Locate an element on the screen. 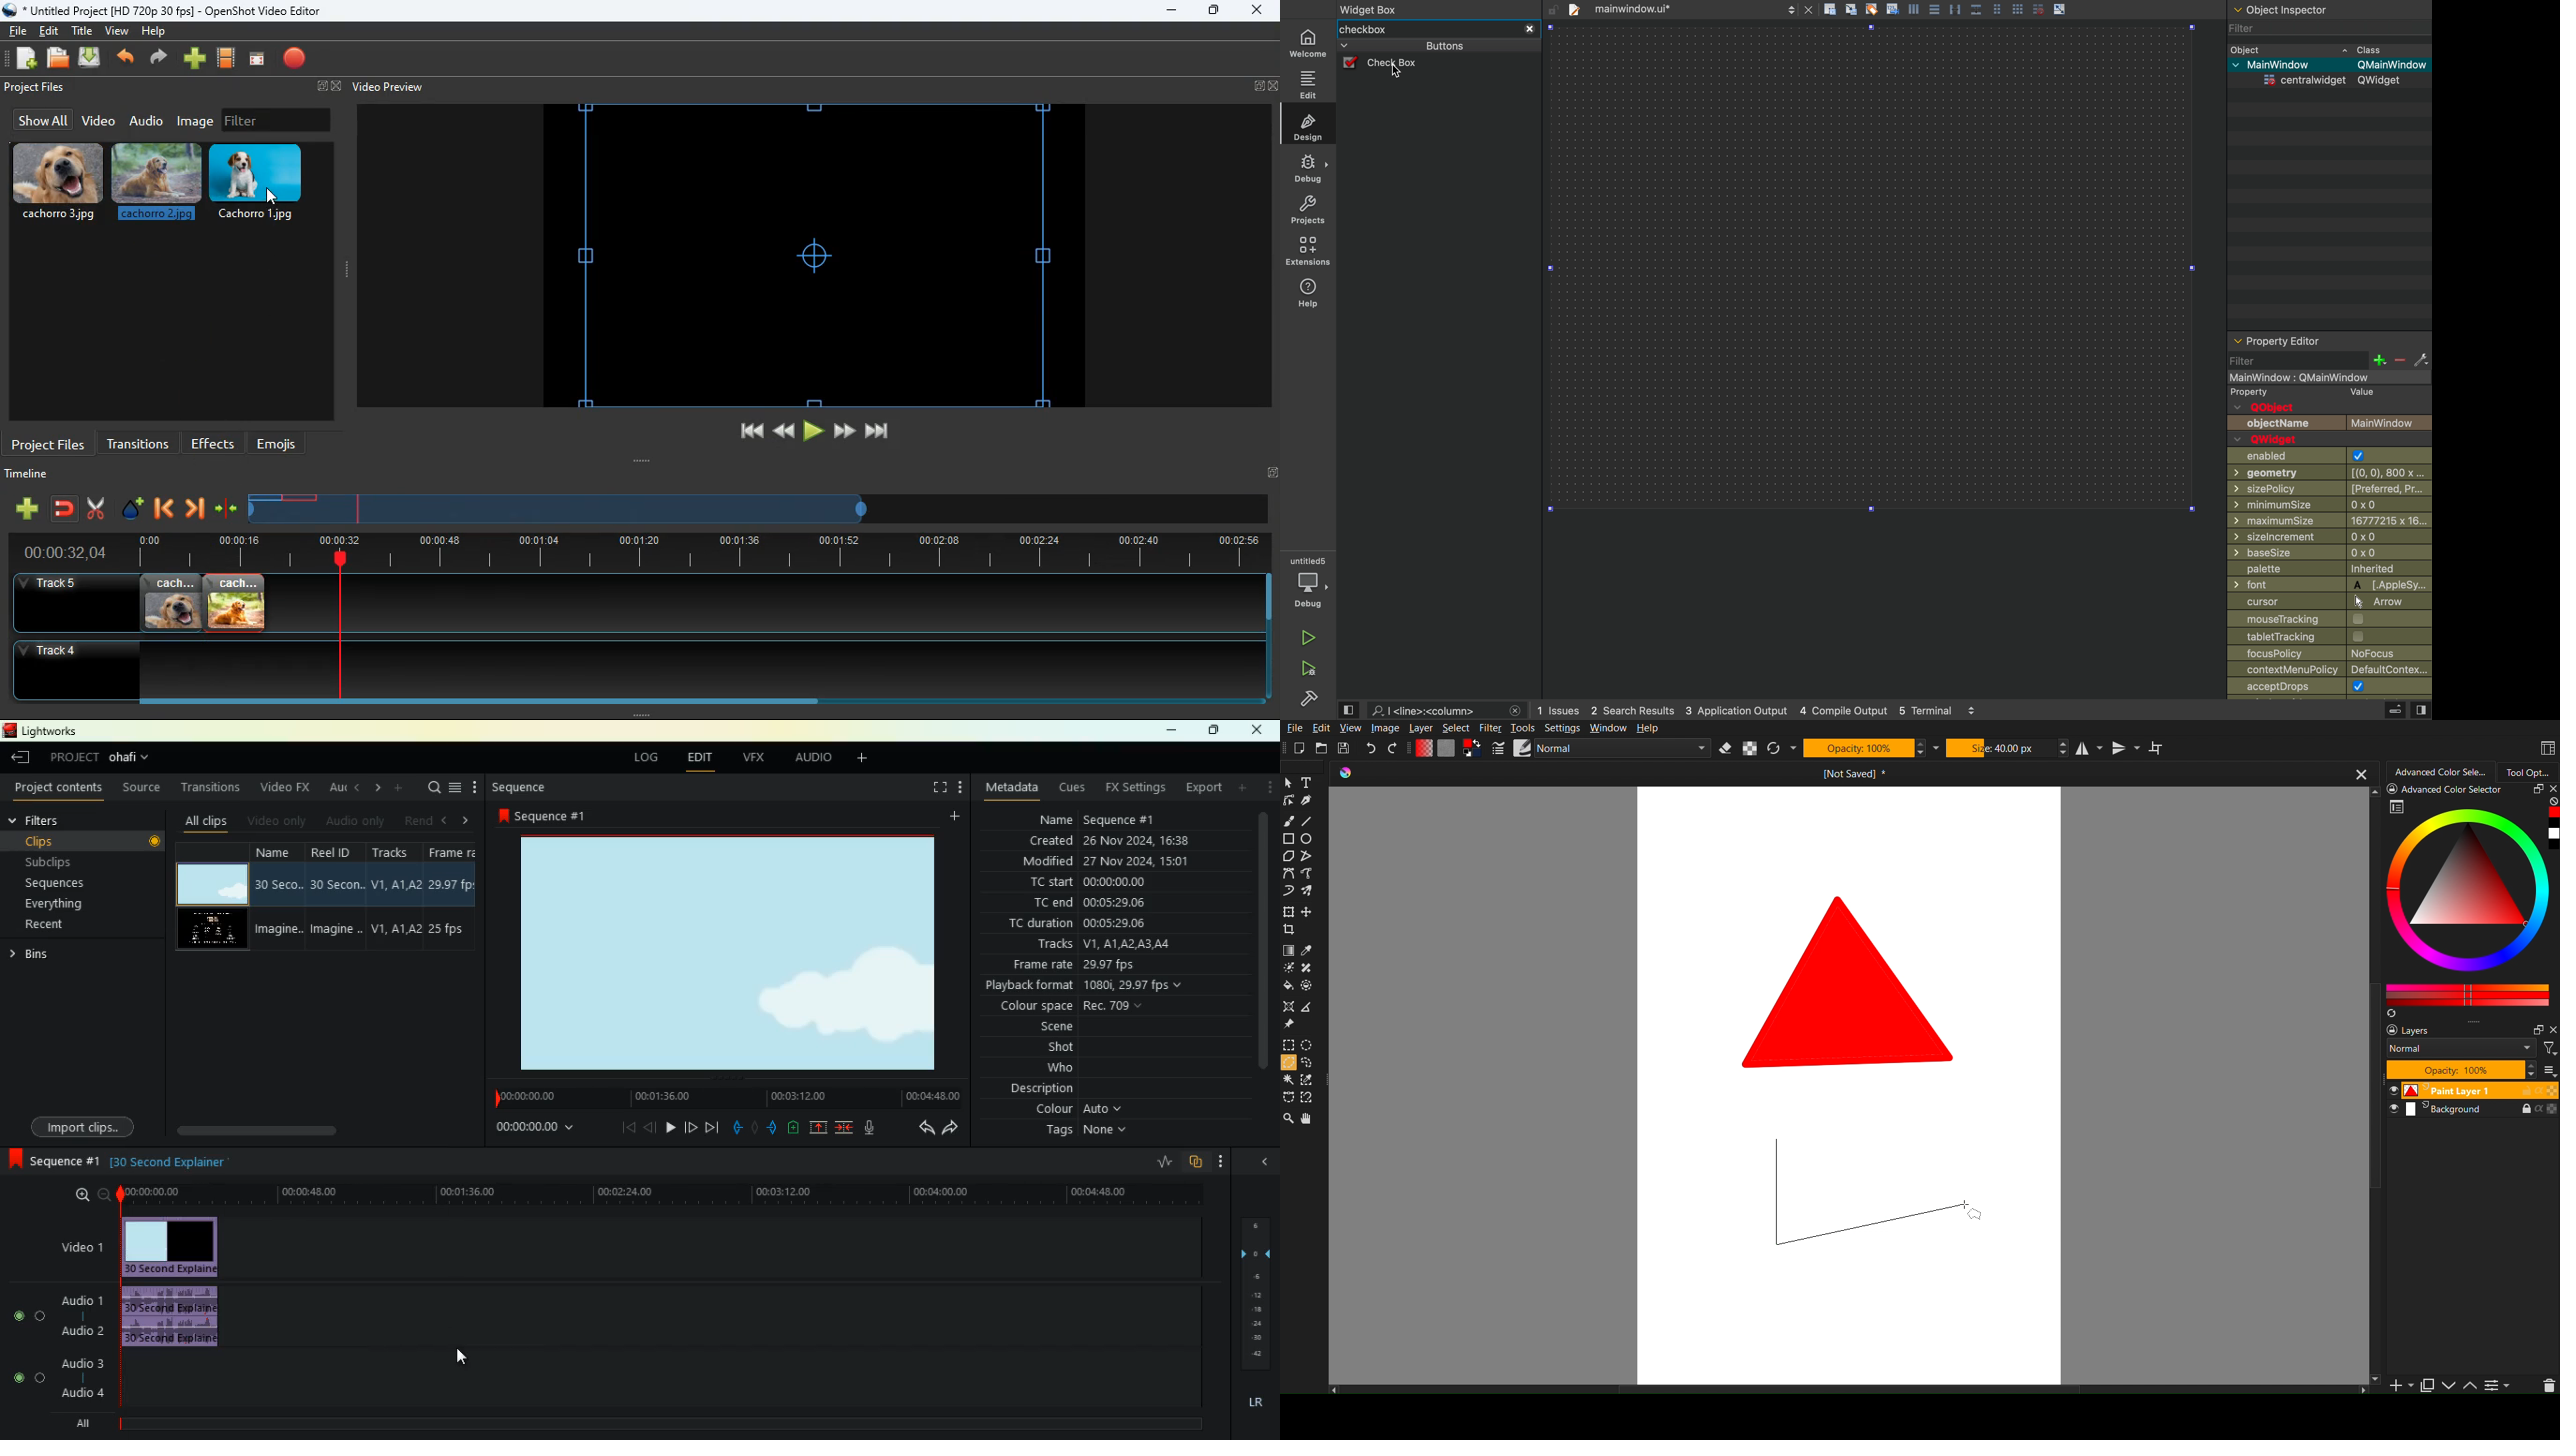 The height and width of the screenshot is (1456, 2576). maximize is located at coordinates (1211, 731).